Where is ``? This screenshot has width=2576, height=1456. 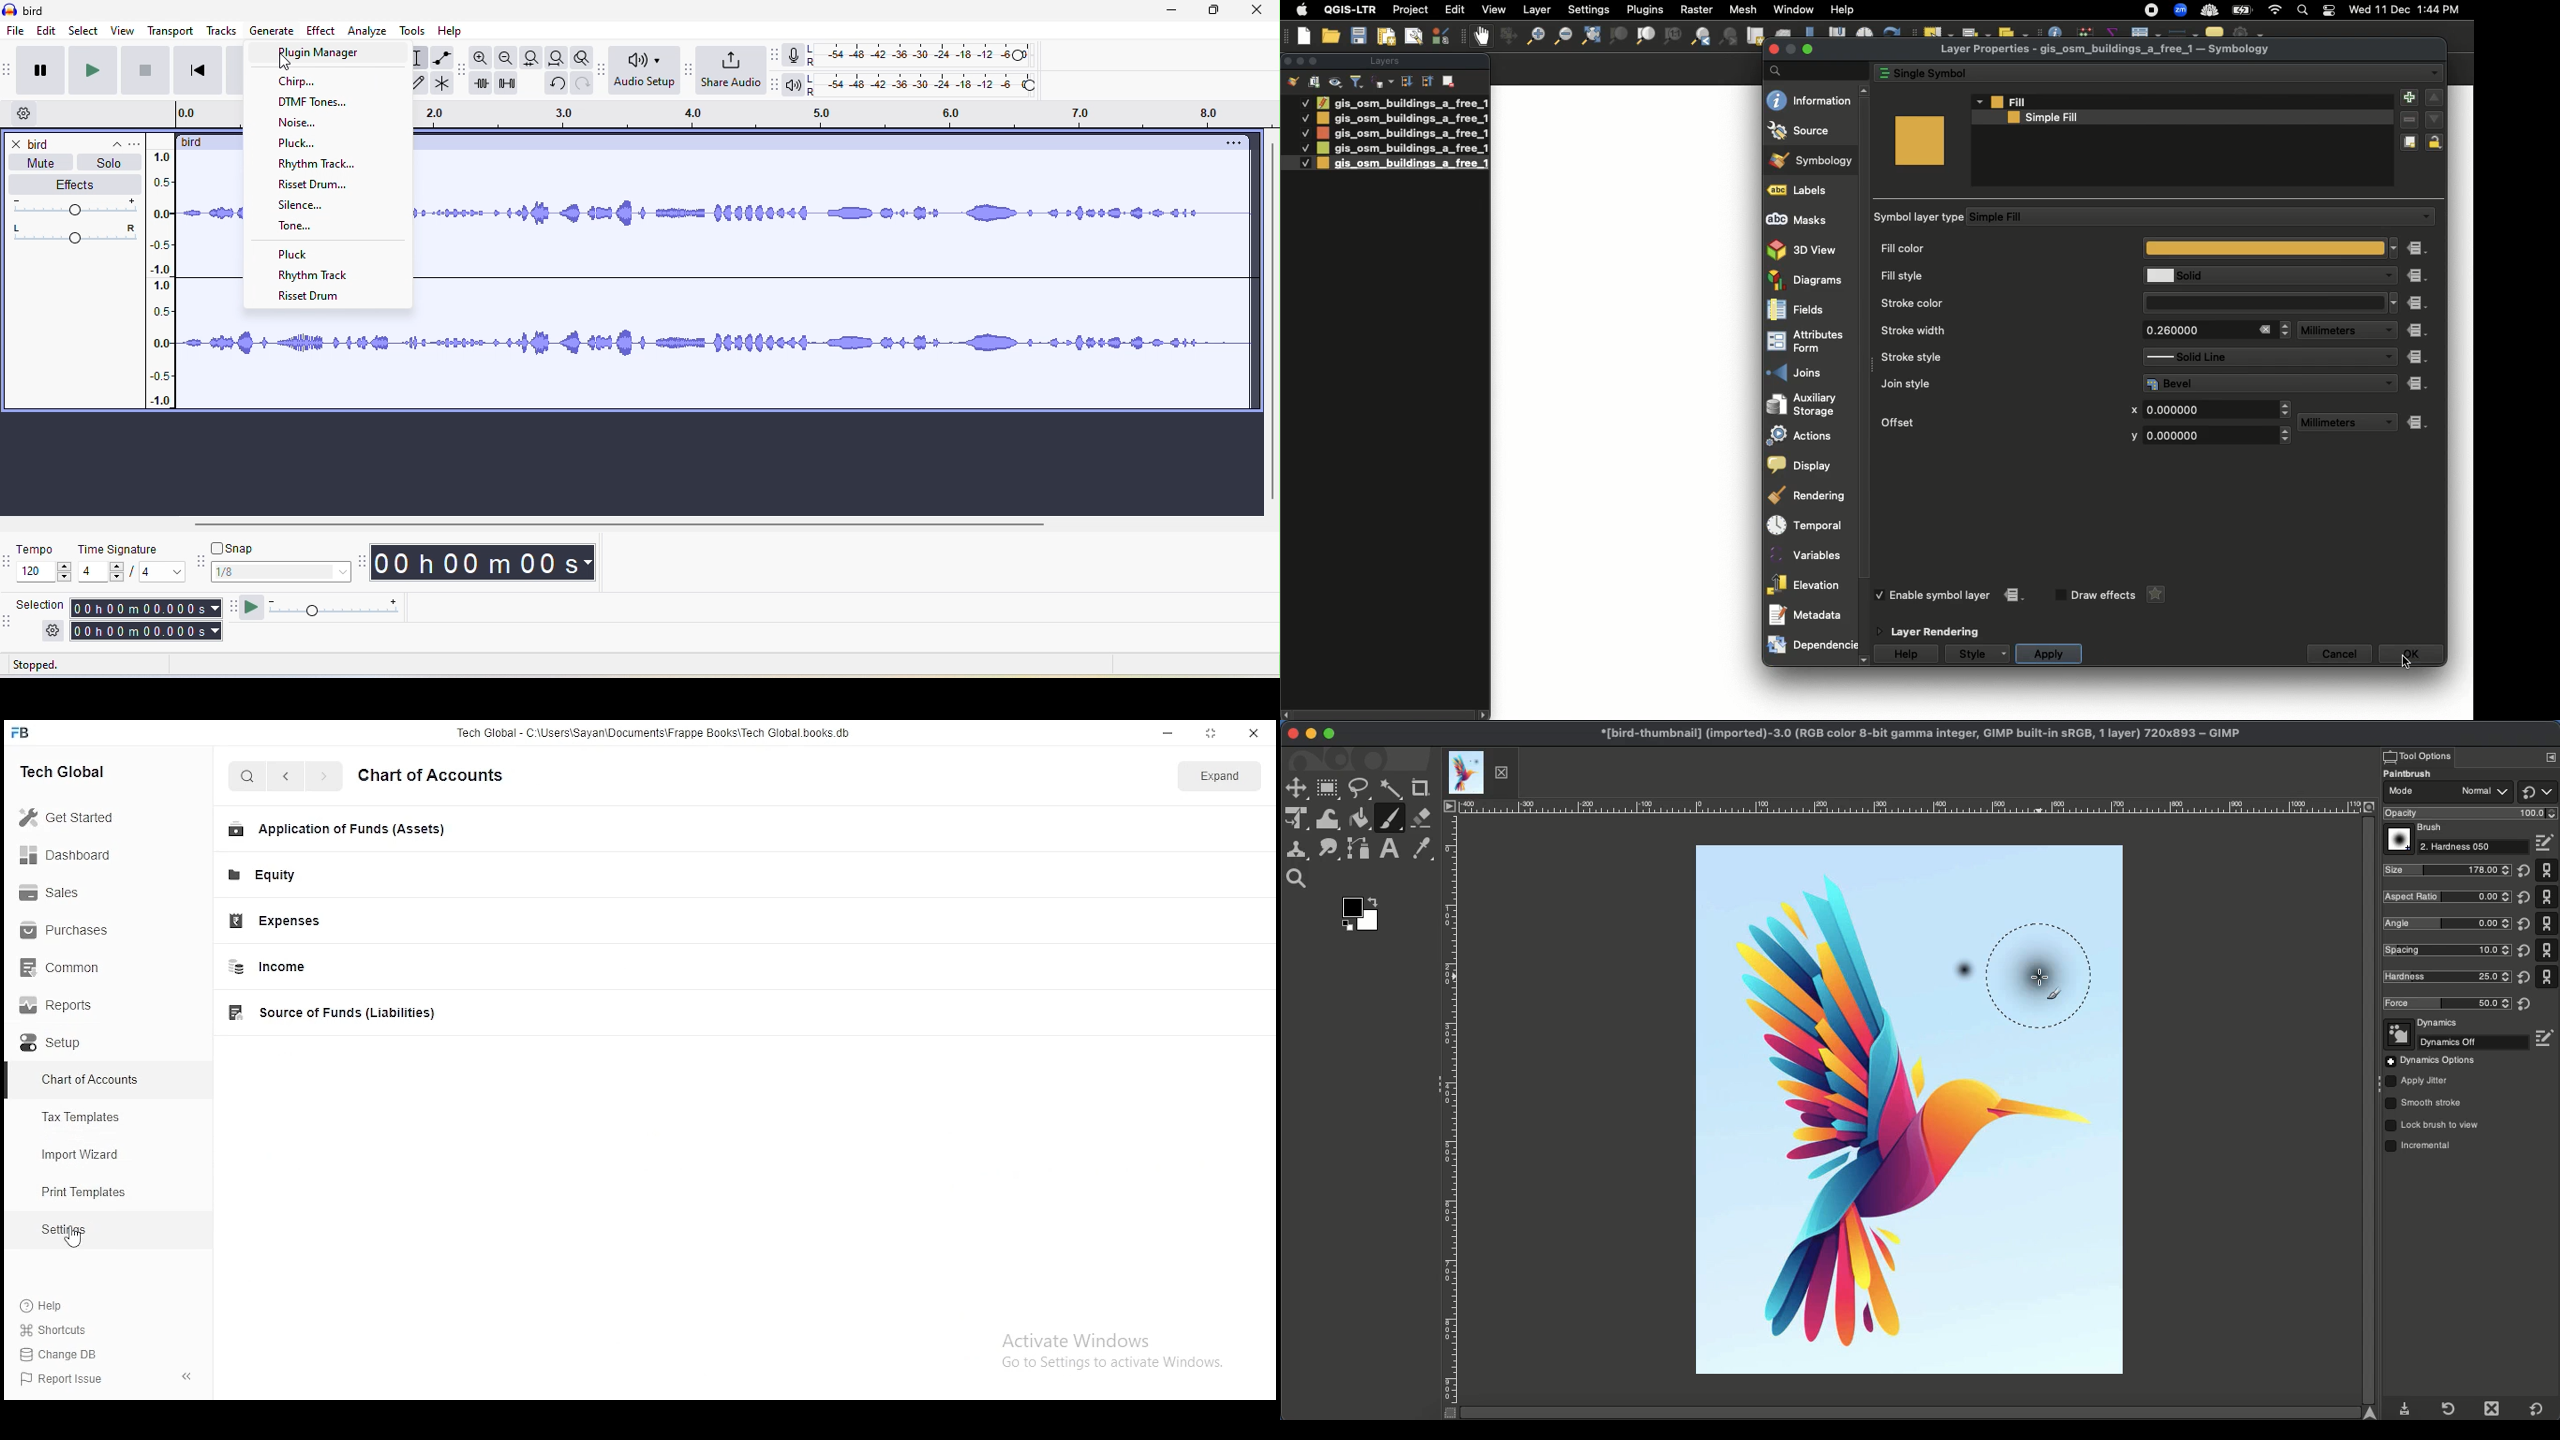
 is located at coordinates (2419, 277).